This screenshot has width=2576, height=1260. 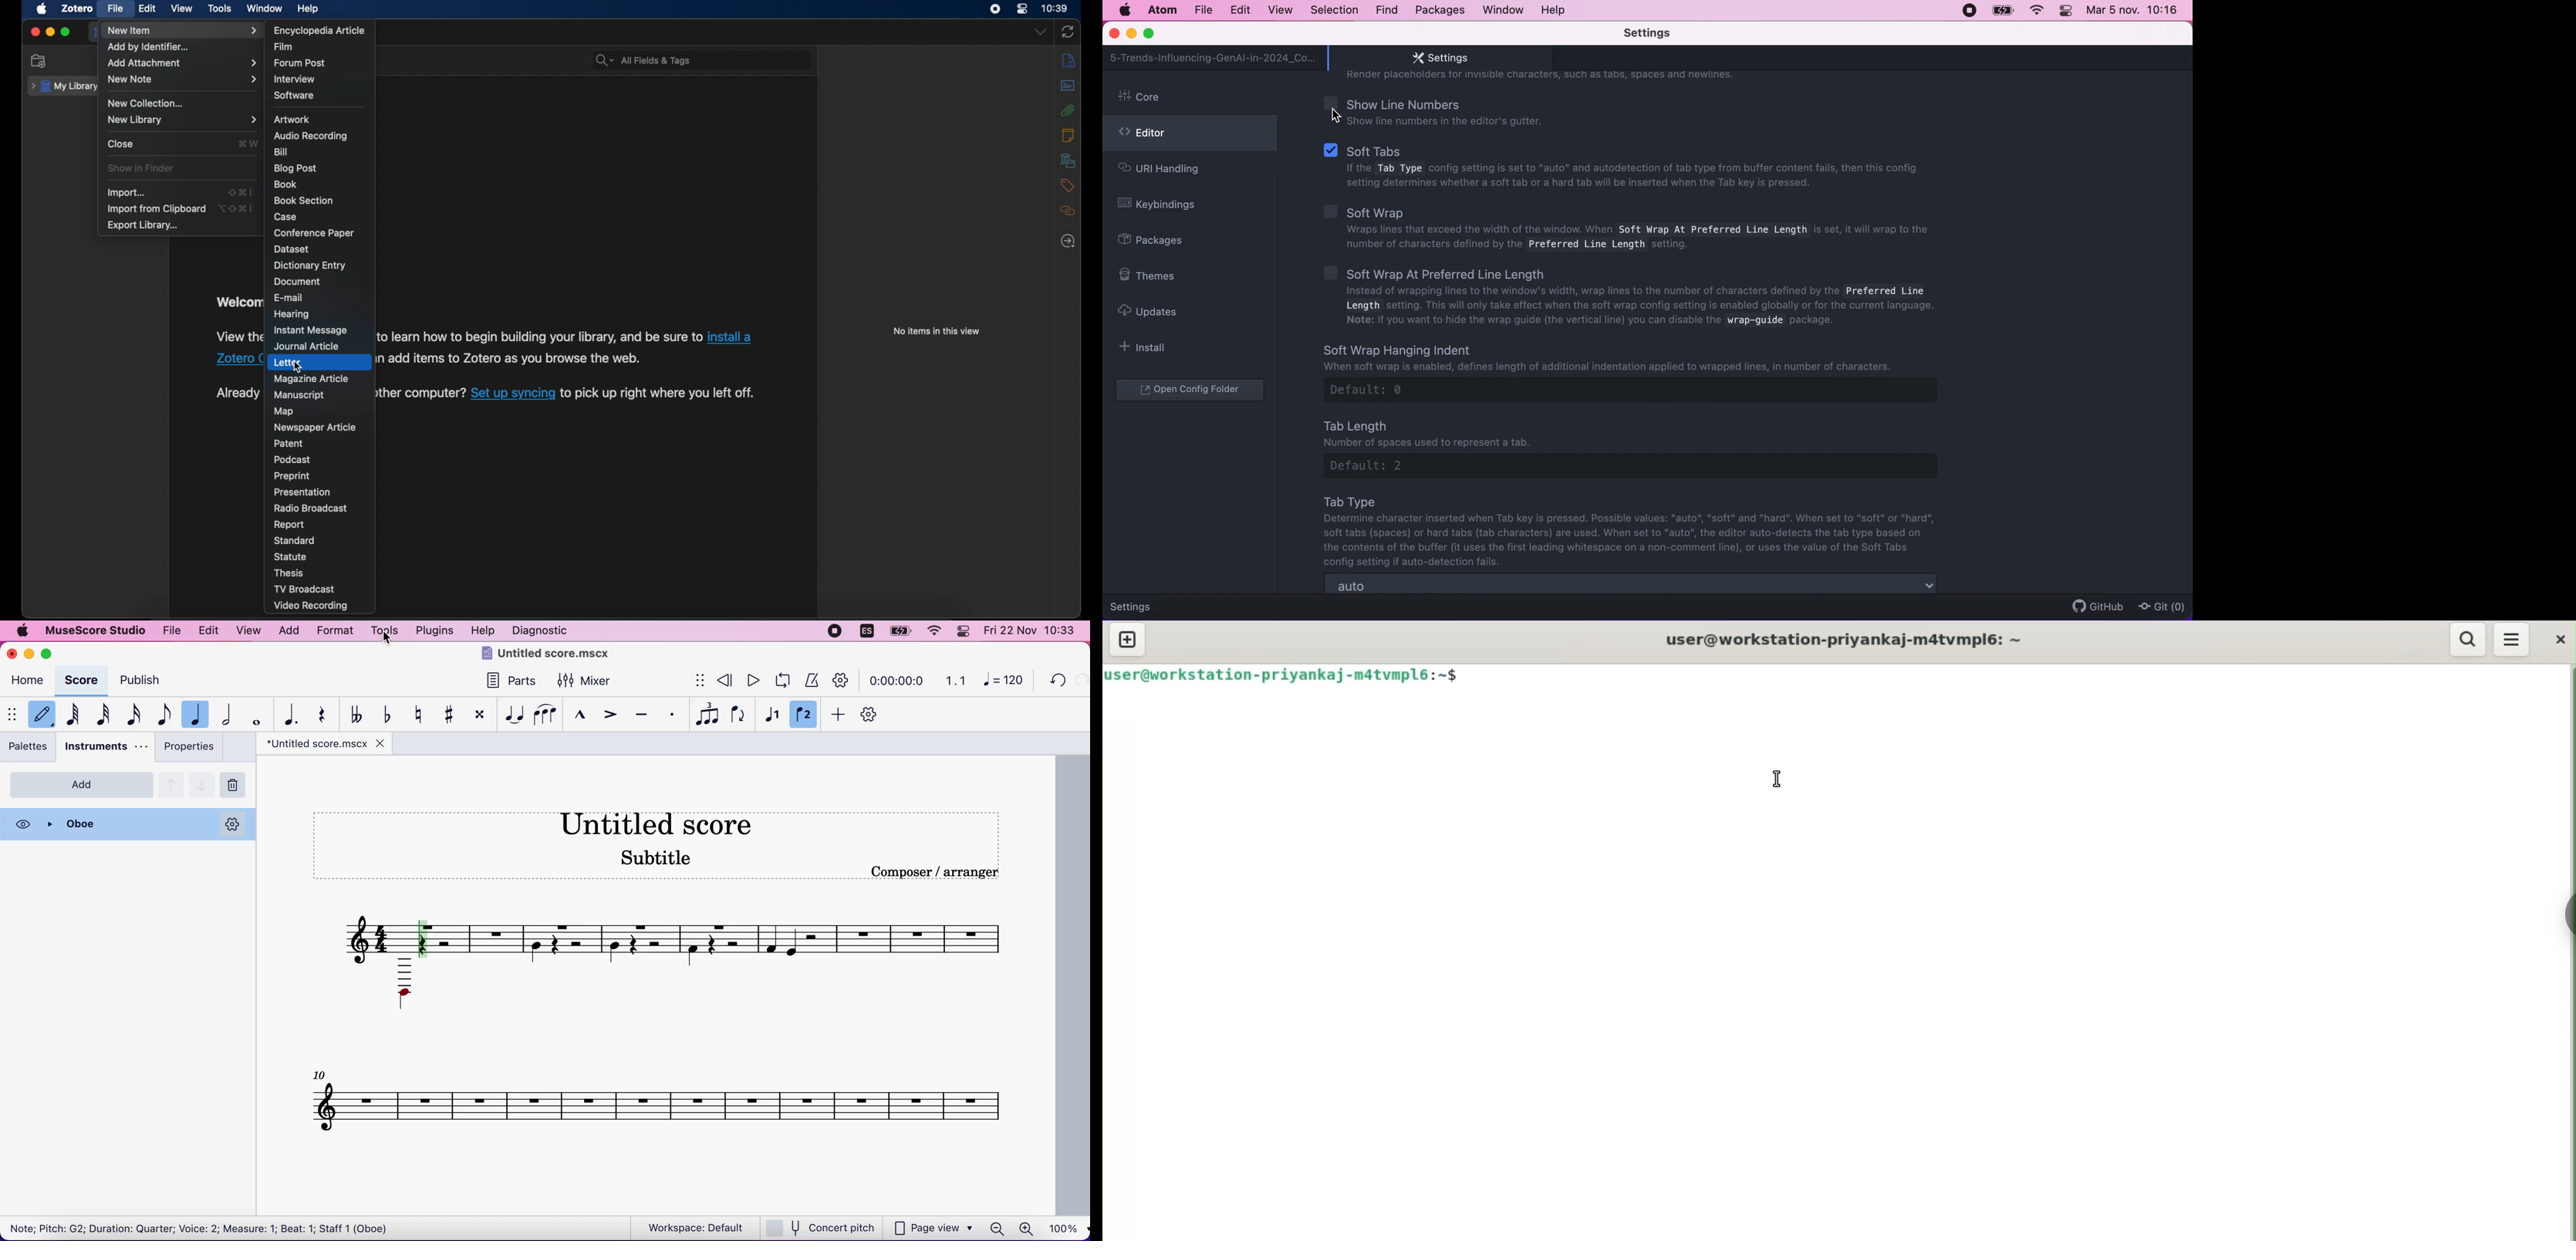 I want to click on show/hide, so click(x=13, y=716).